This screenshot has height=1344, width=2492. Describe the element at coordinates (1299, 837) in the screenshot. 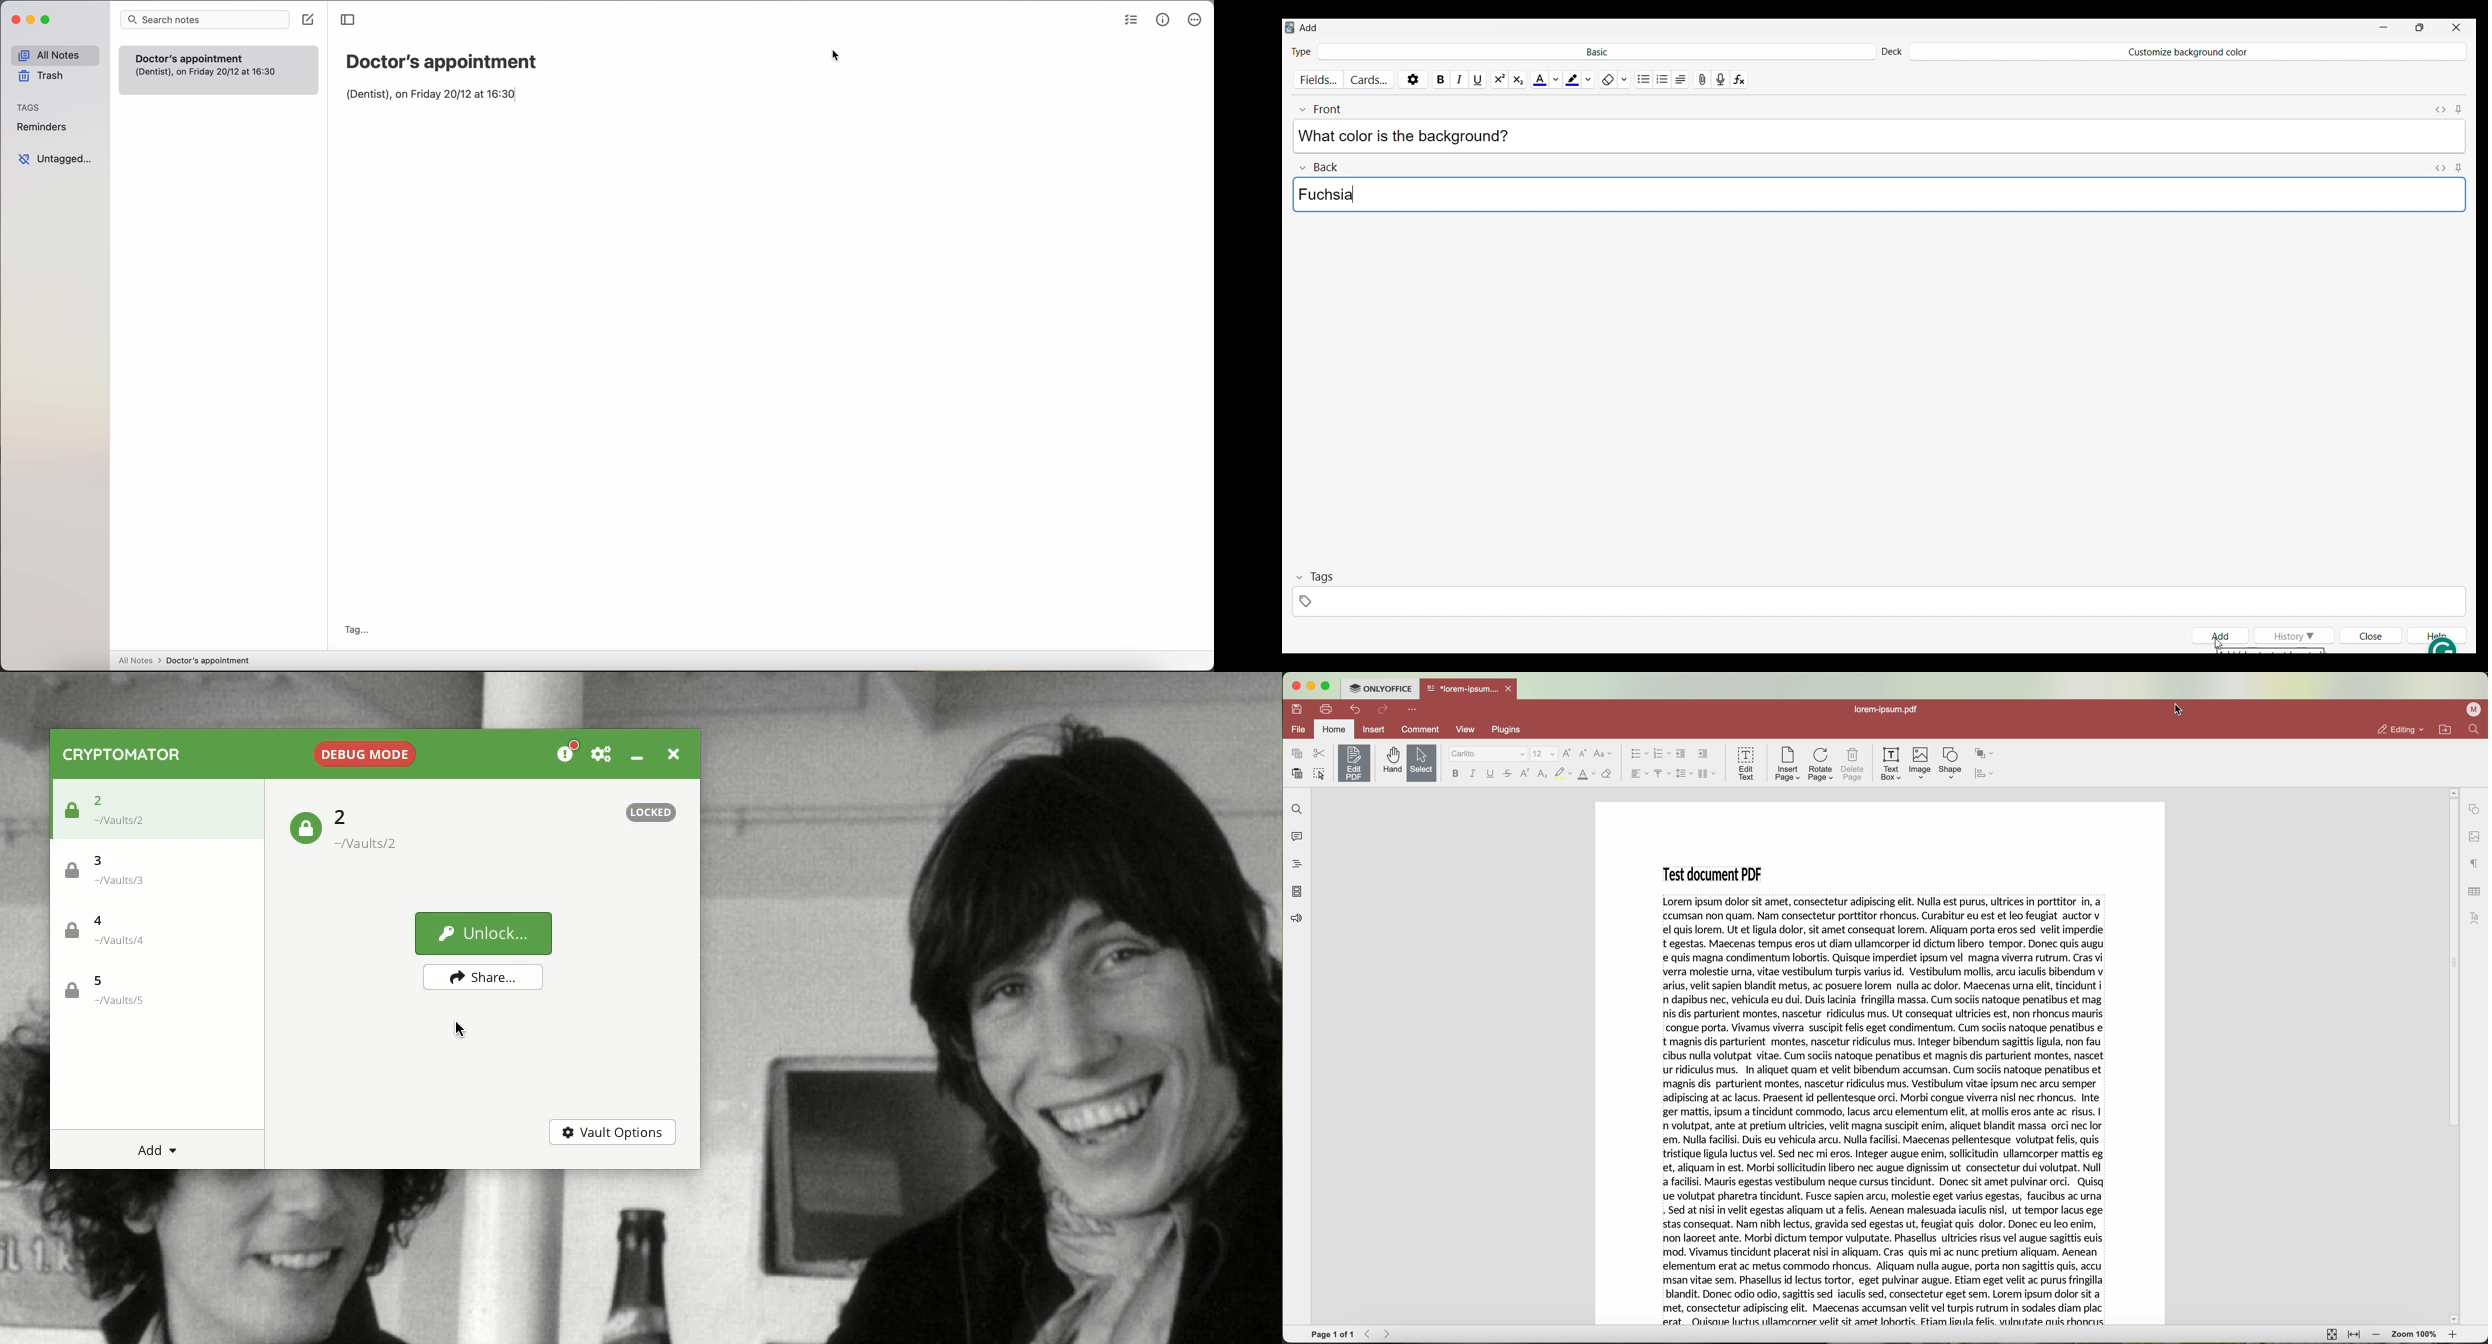

I see `comments` at that location.